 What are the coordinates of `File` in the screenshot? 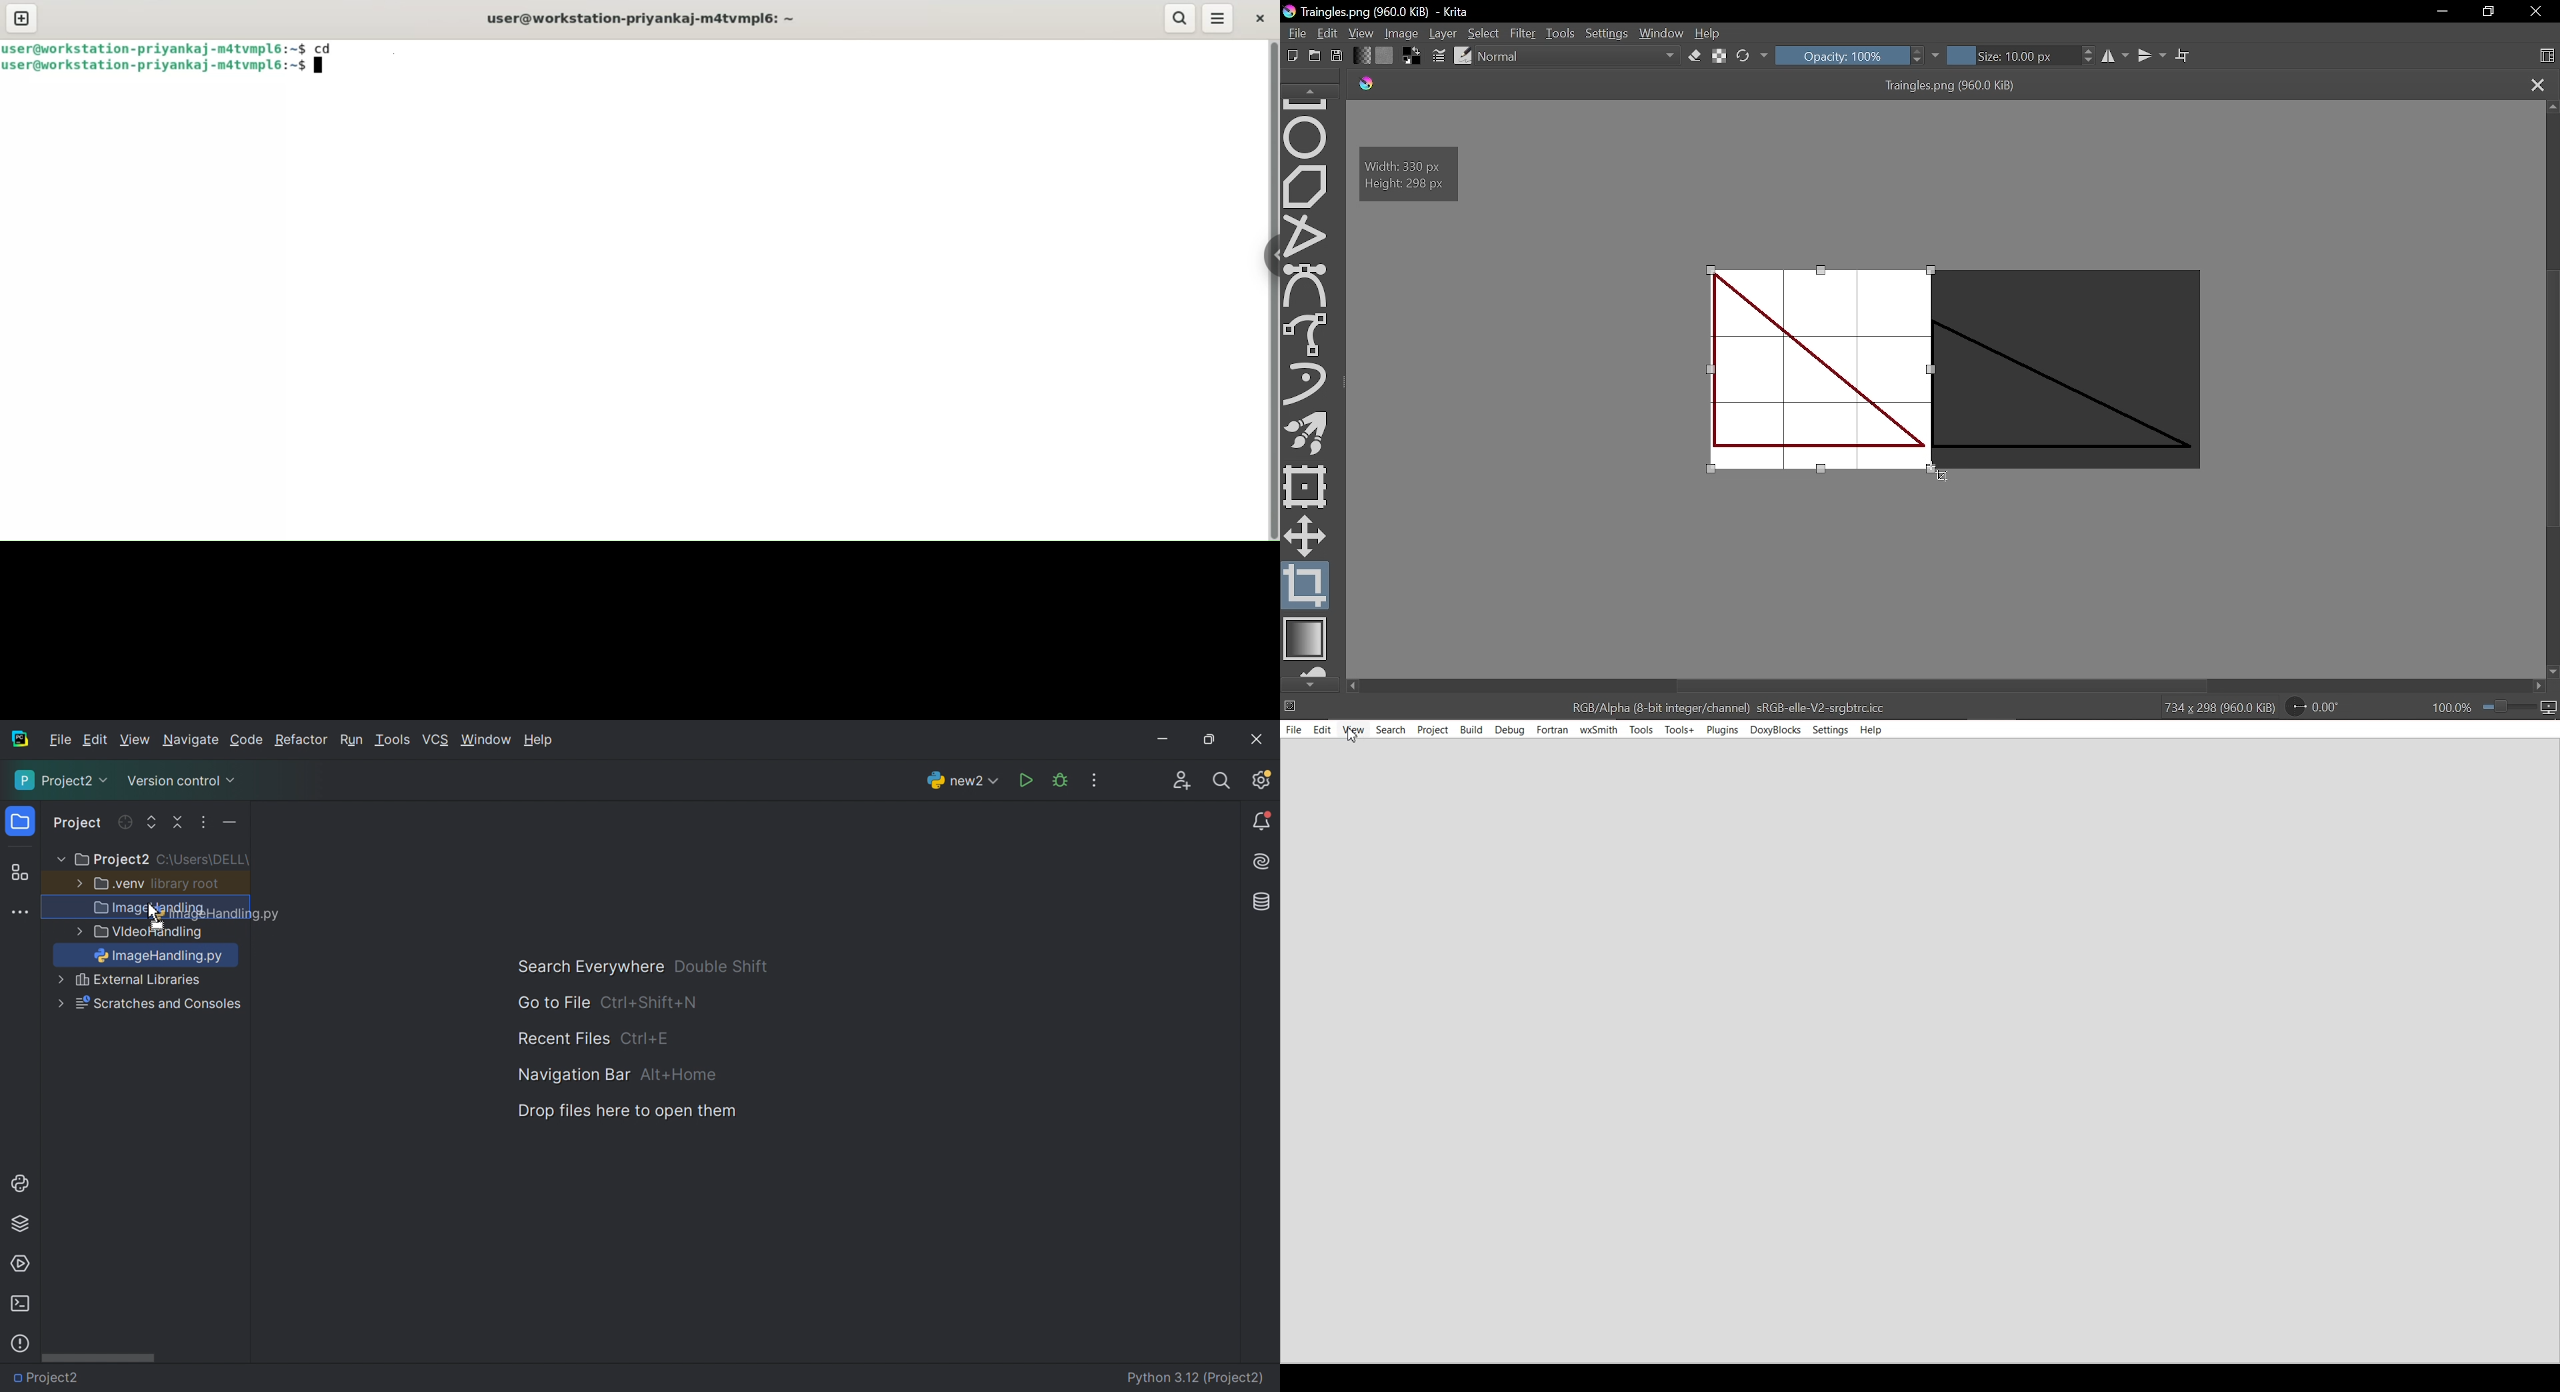 It's located at (61, 740).